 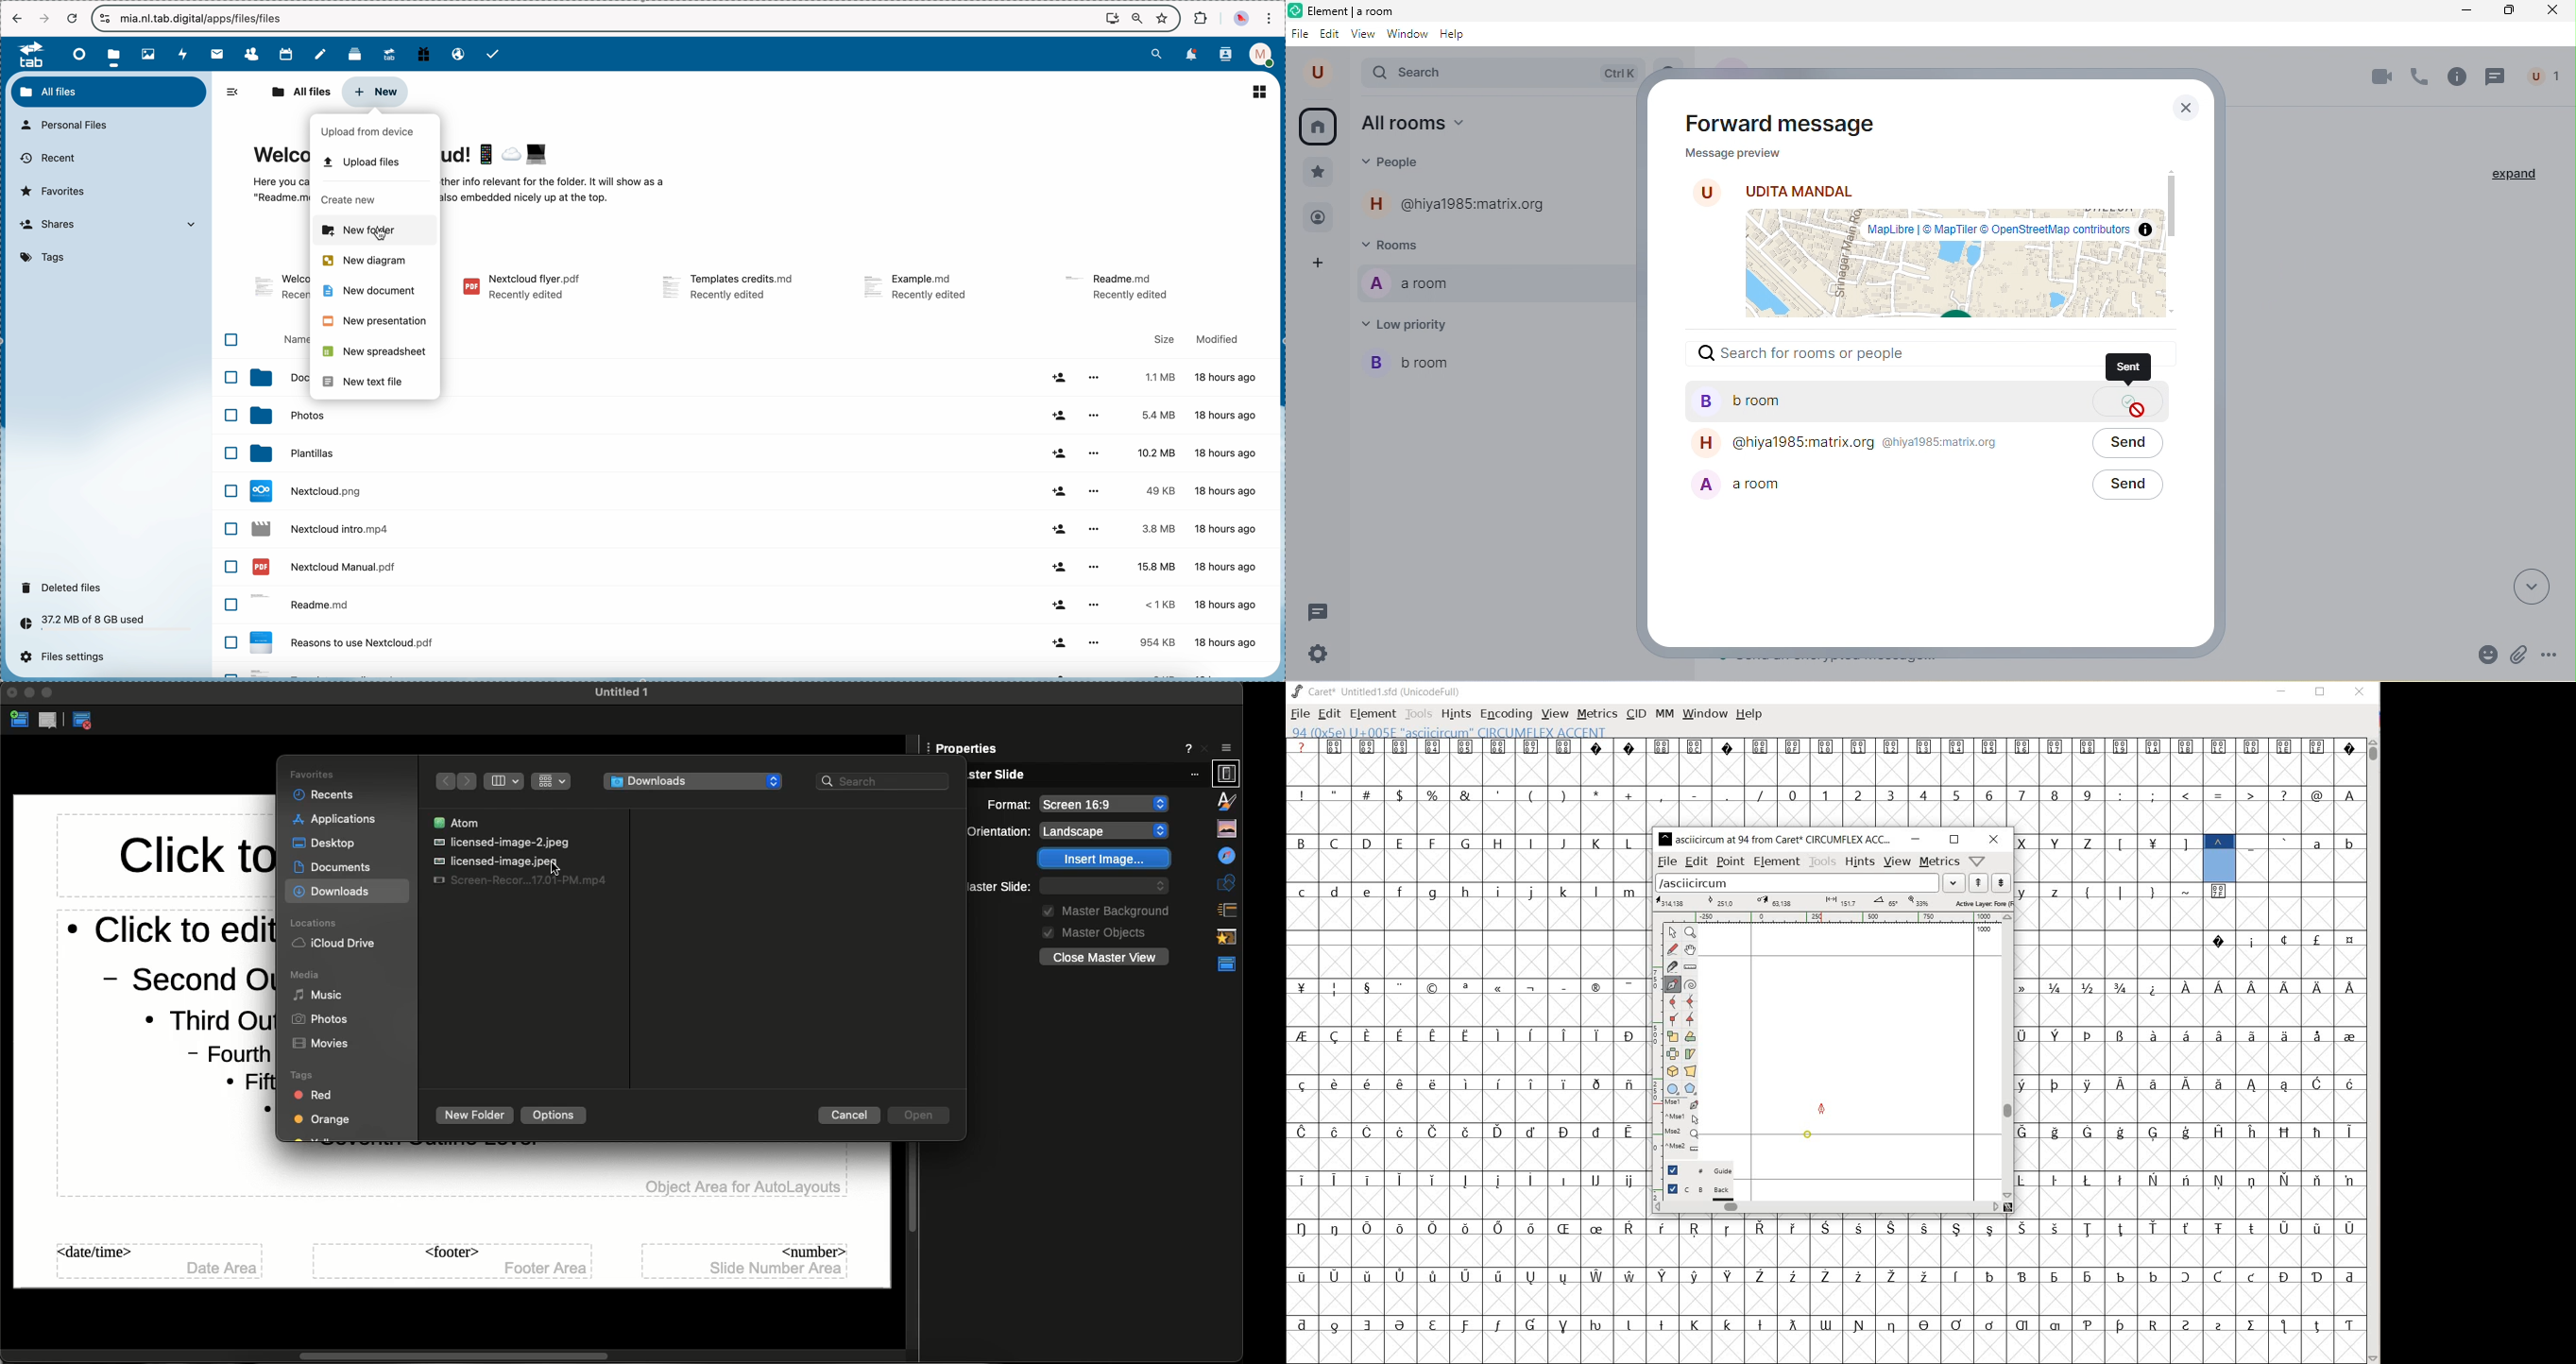 I want to click on Properties, so click(x=1228, y=965).